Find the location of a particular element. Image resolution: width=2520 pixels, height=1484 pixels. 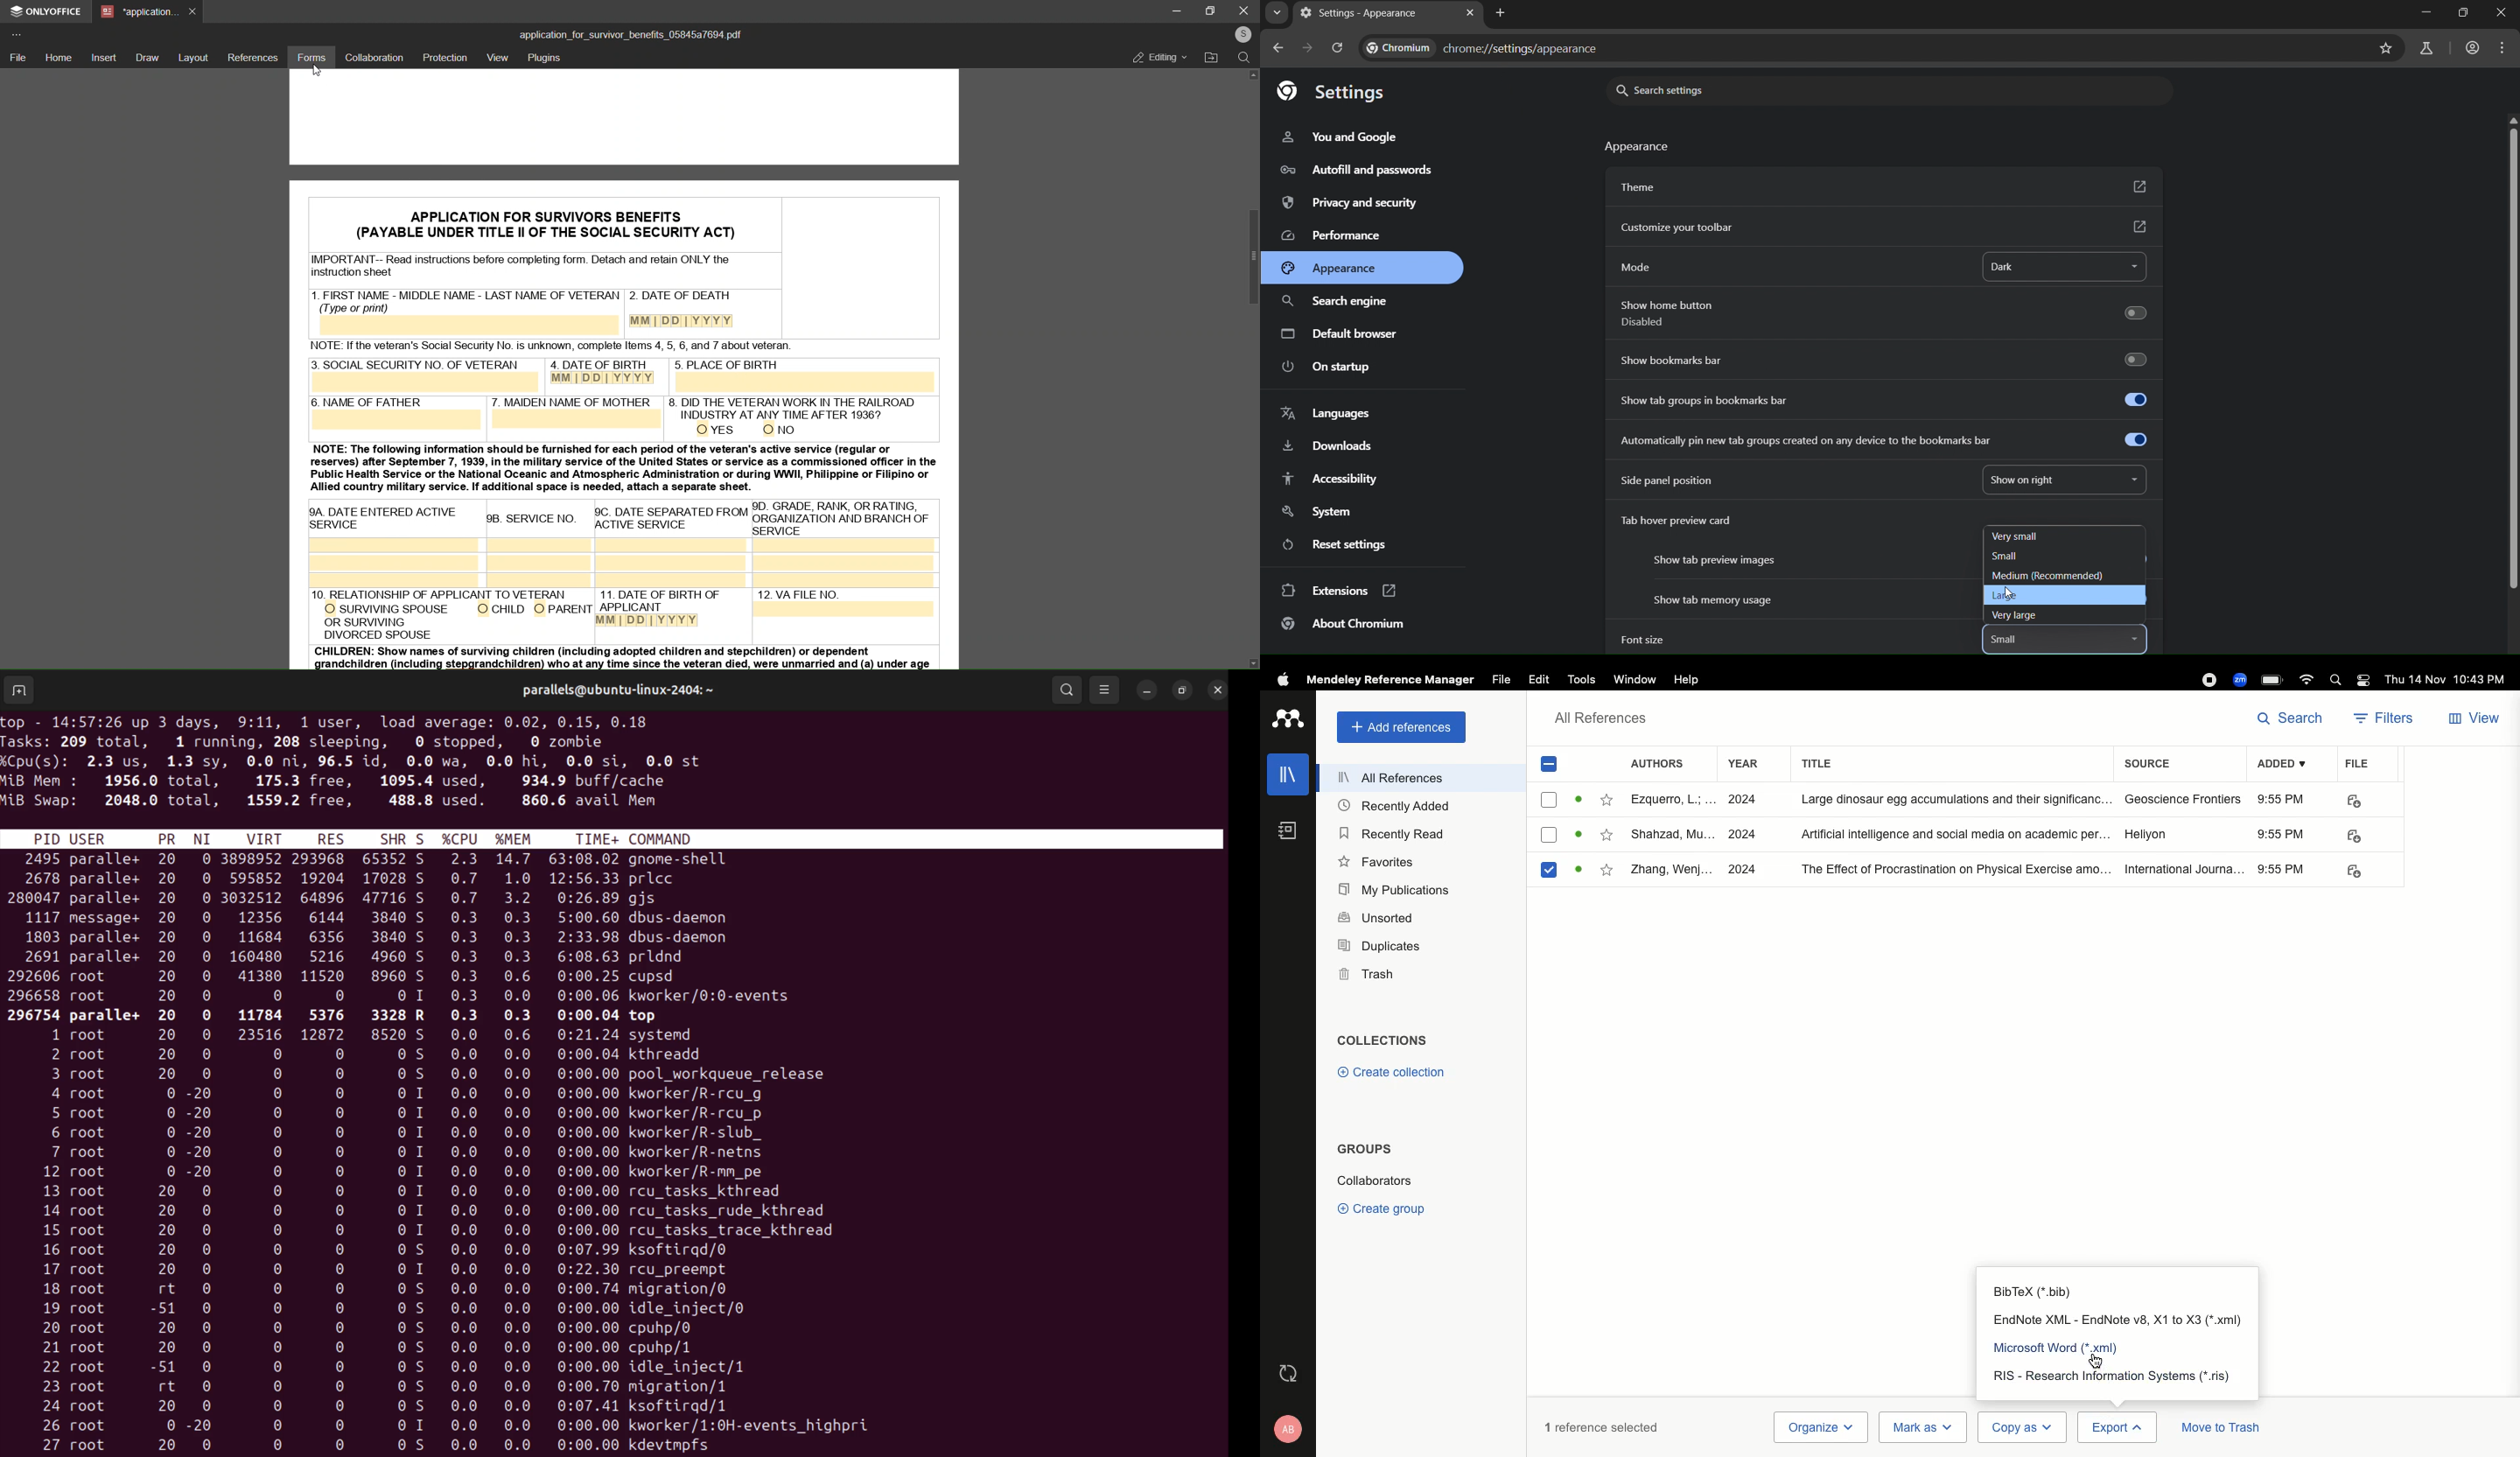

about chromium is located at coordinates (1343, 626).